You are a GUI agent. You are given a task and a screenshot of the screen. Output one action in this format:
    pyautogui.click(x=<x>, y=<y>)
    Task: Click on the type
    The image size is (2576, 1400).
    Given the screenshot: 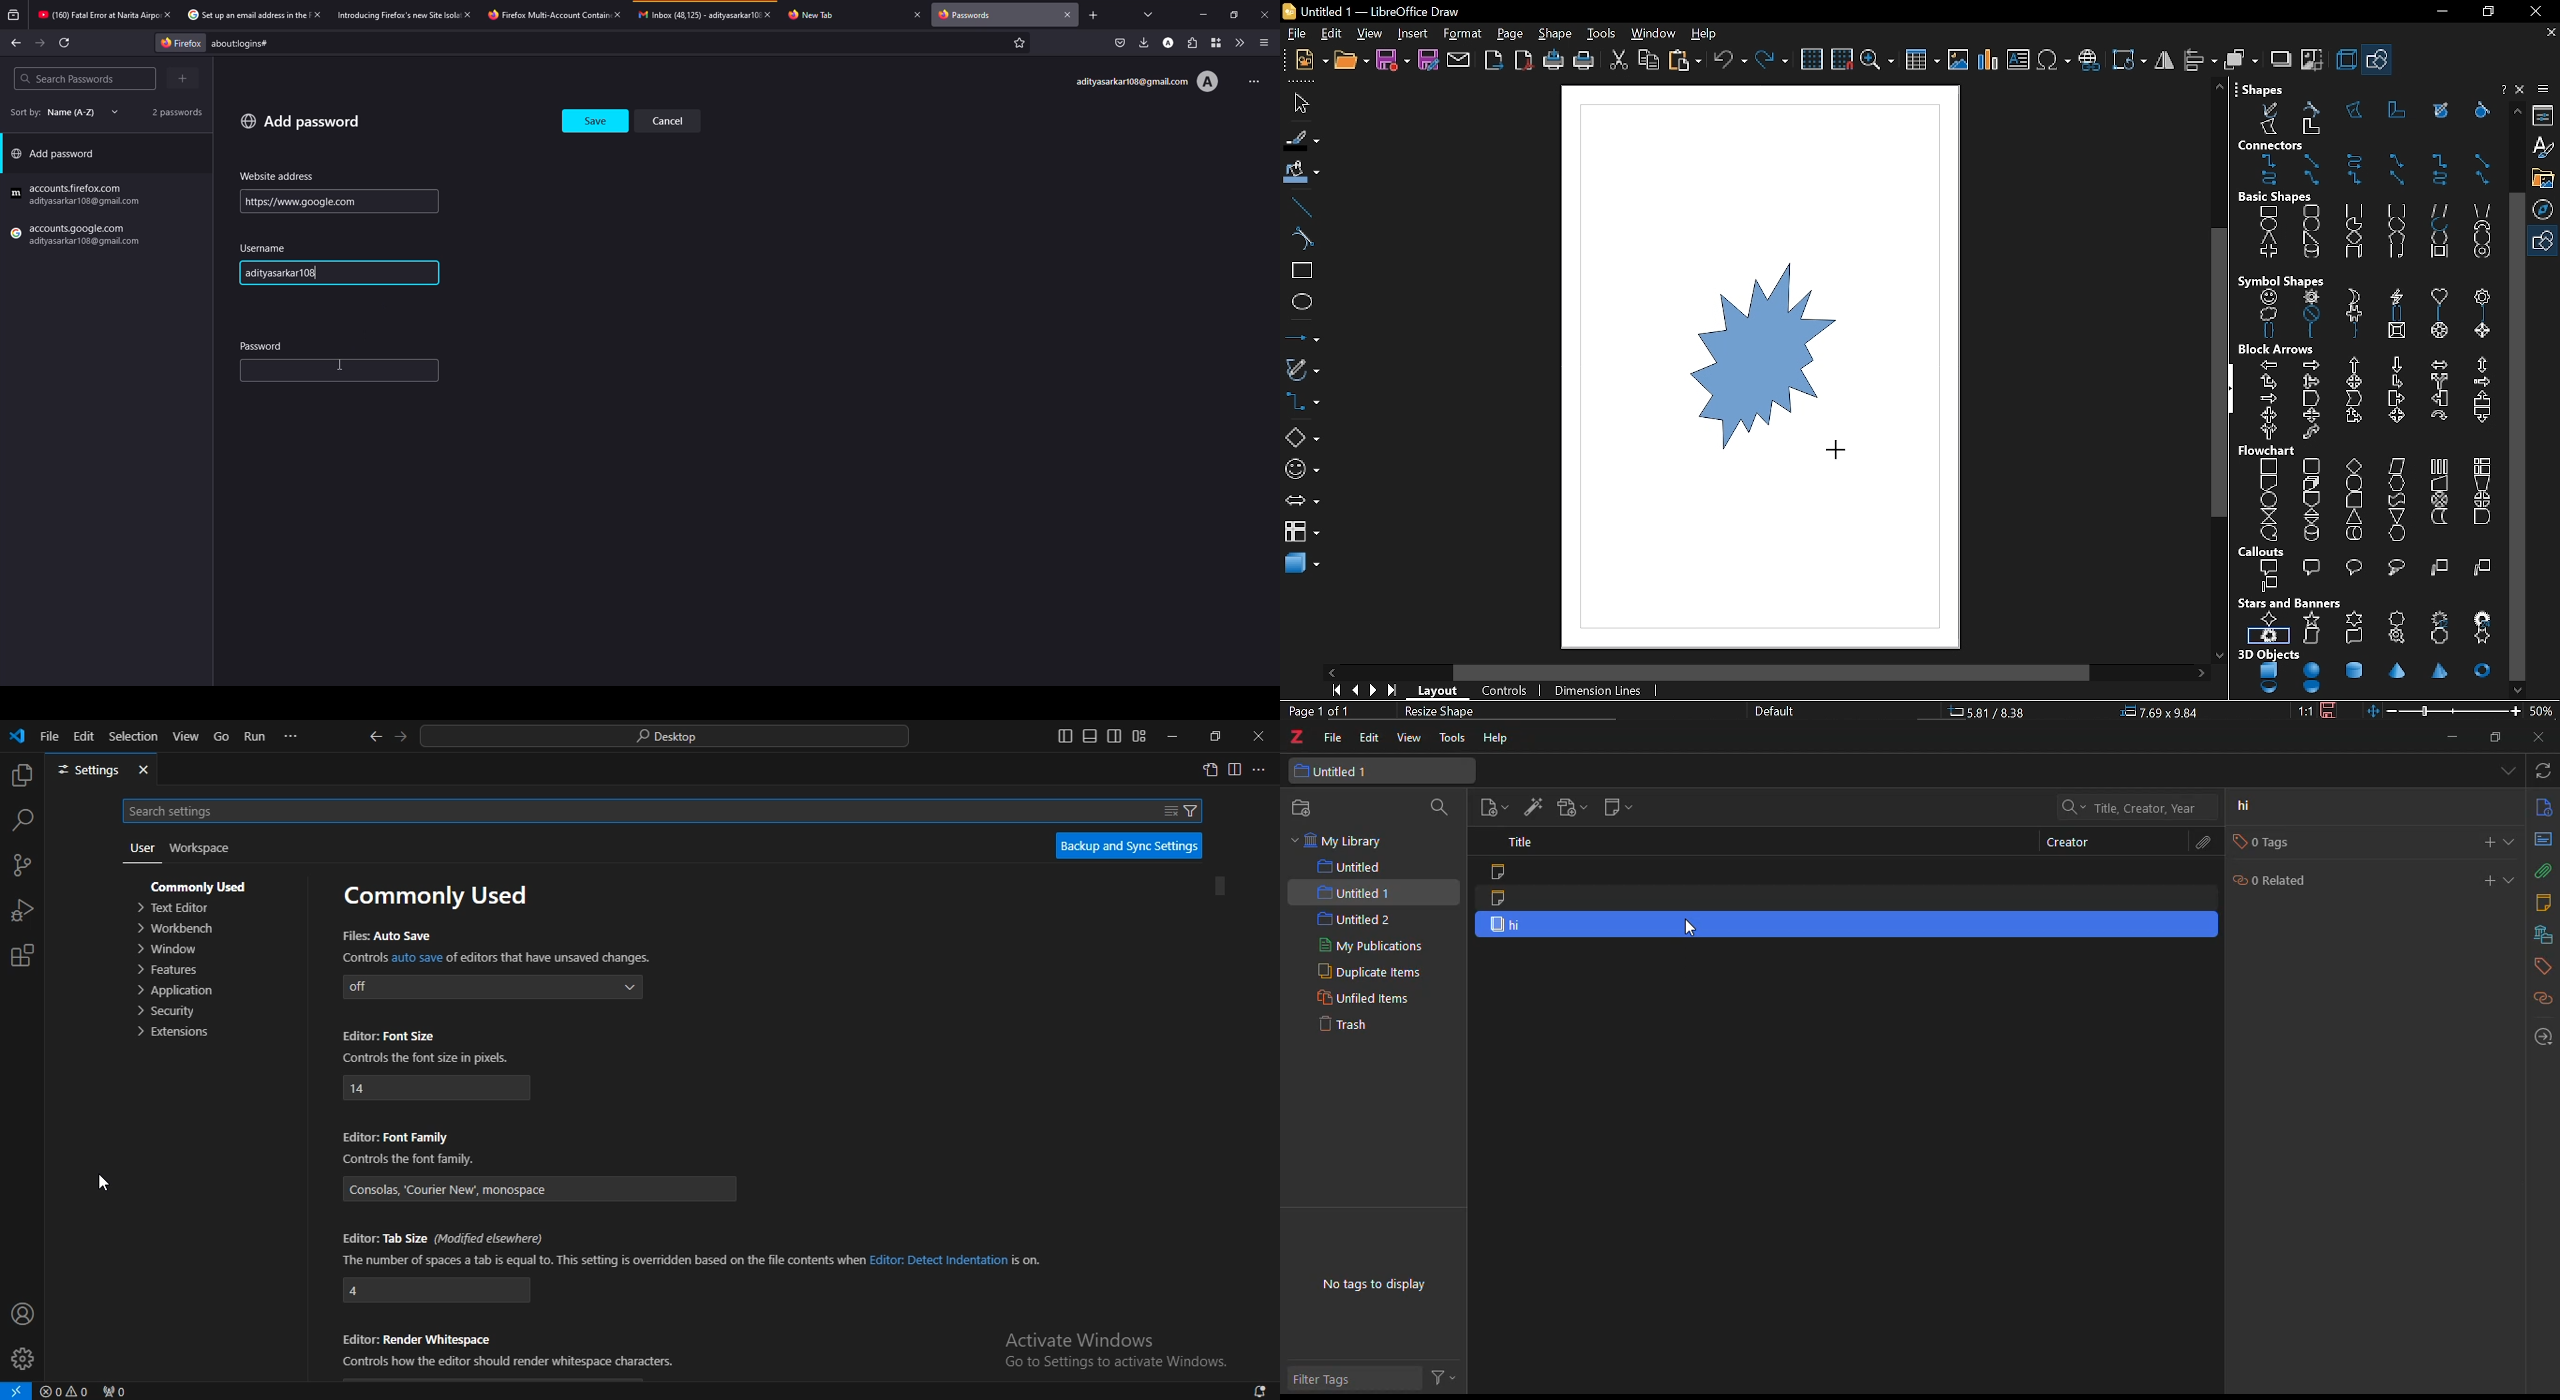 What is the action you would take?
    pyautogui.click(x=311, y=373)
    